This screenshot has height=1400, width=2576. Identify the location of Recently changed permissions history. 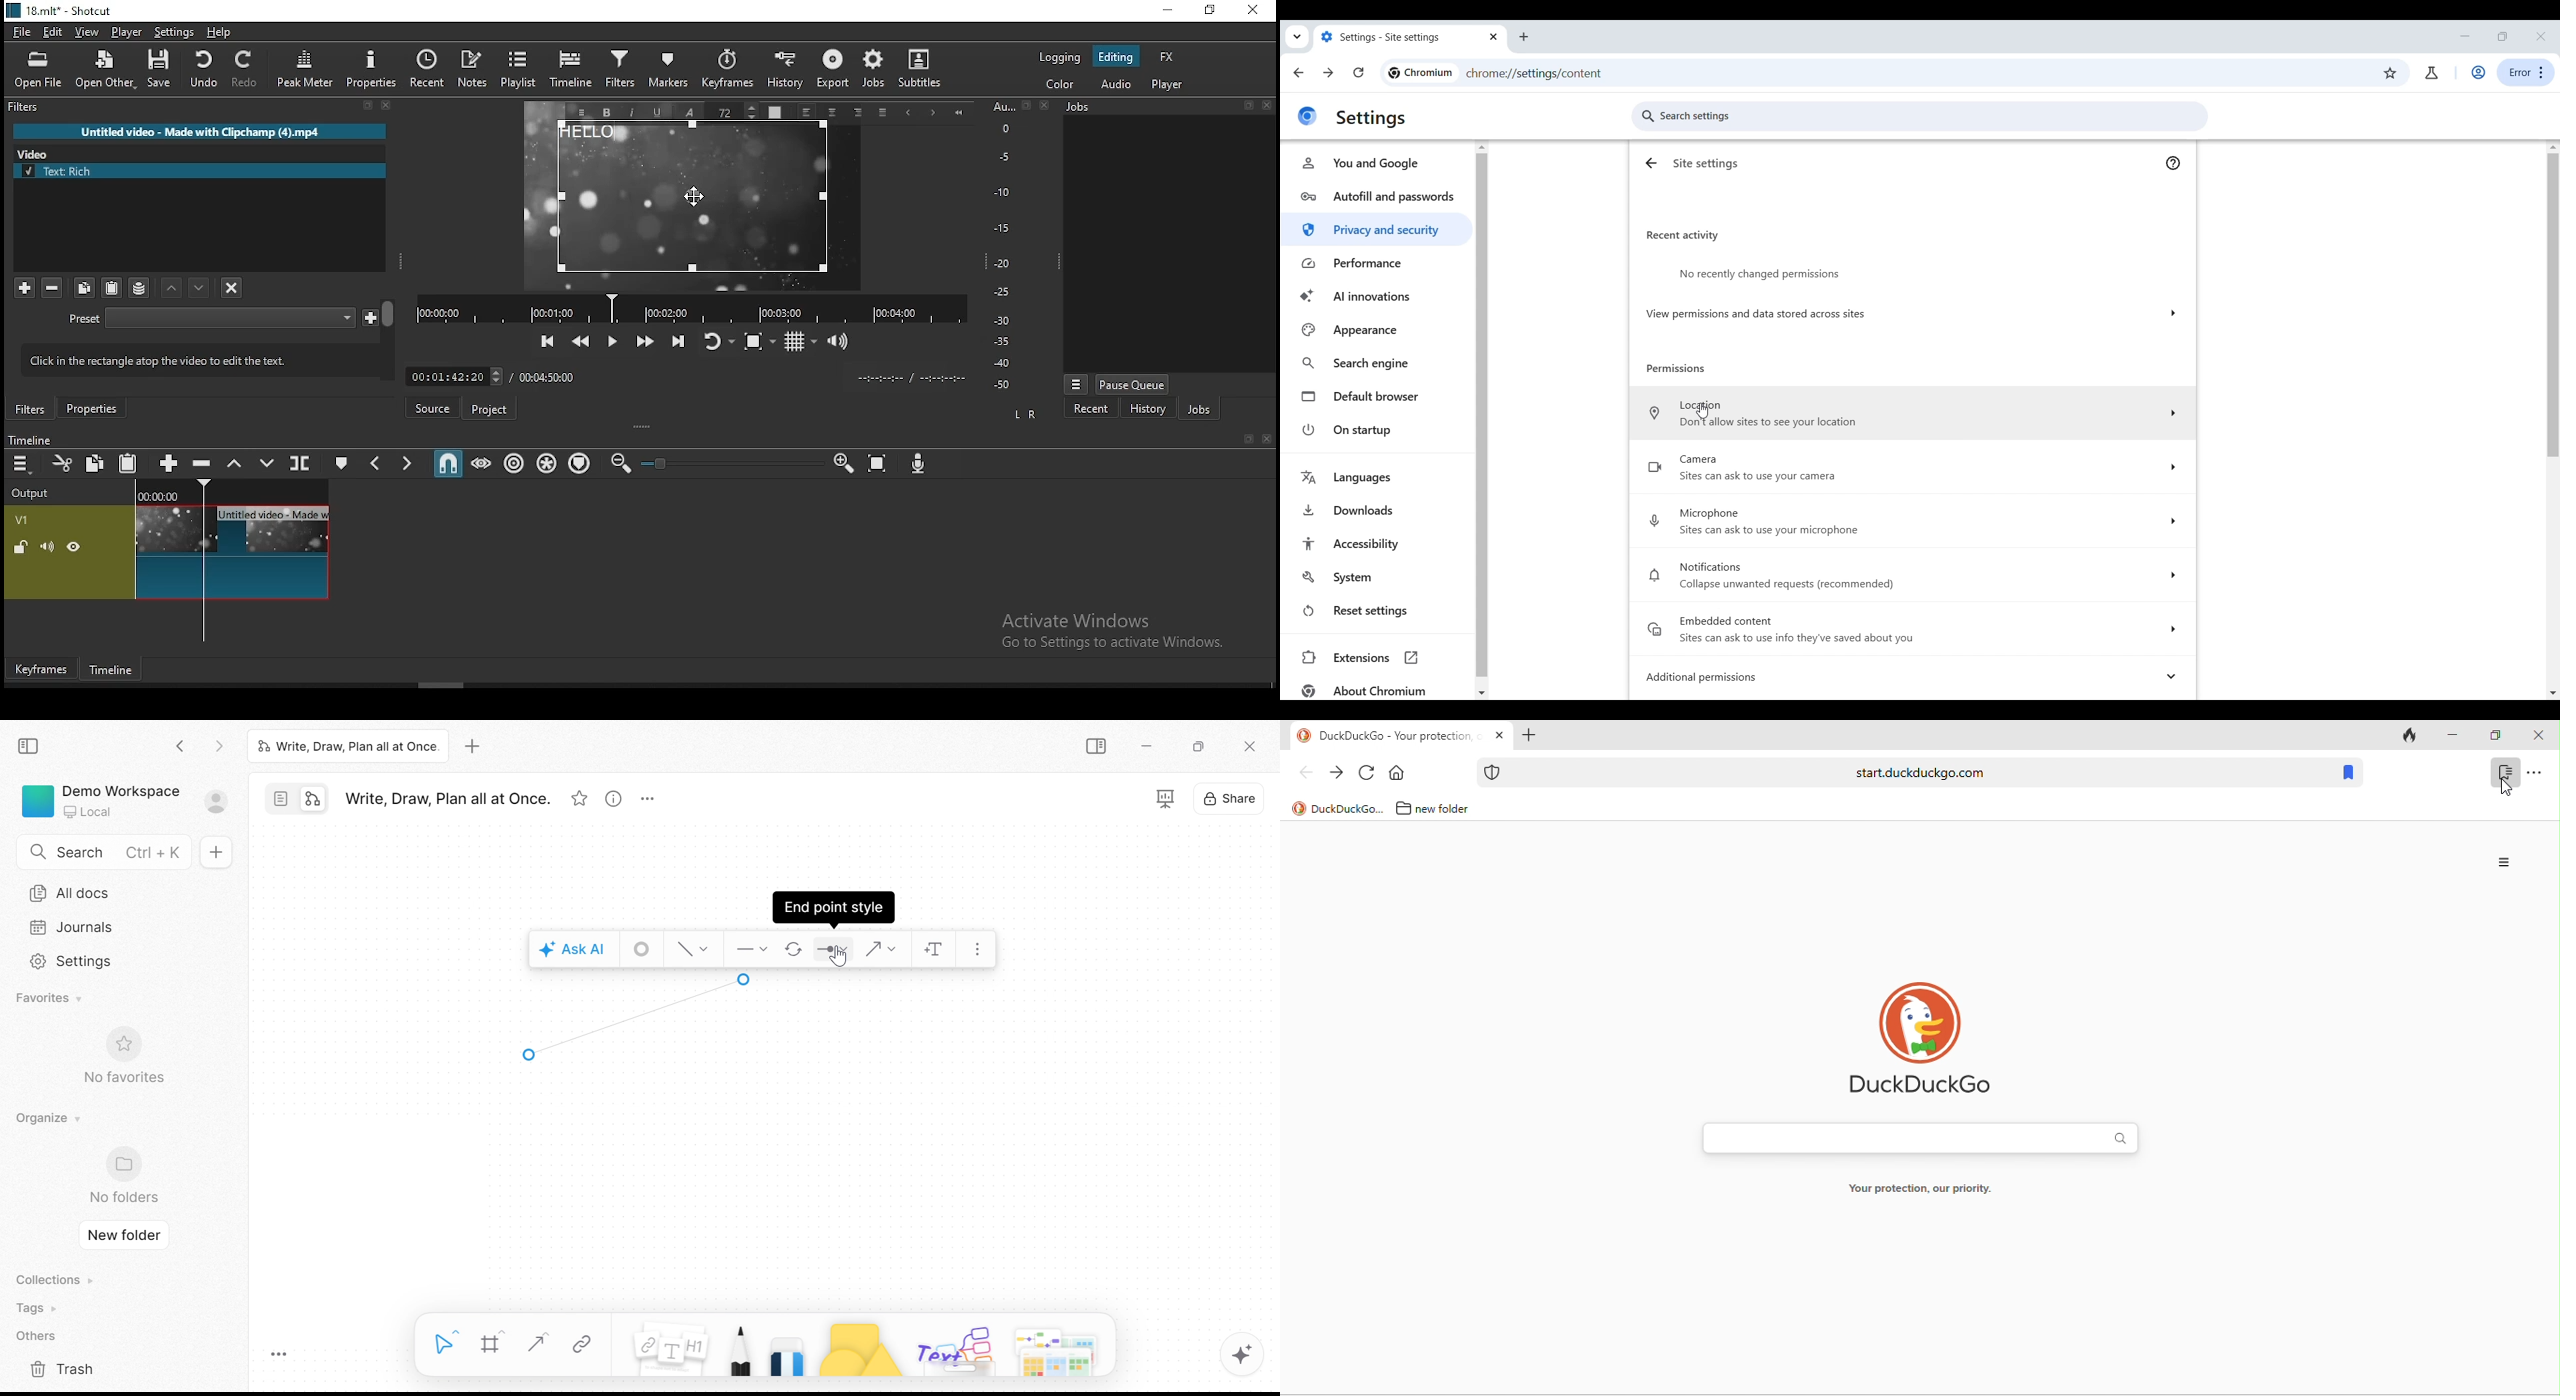
(1913, 269).